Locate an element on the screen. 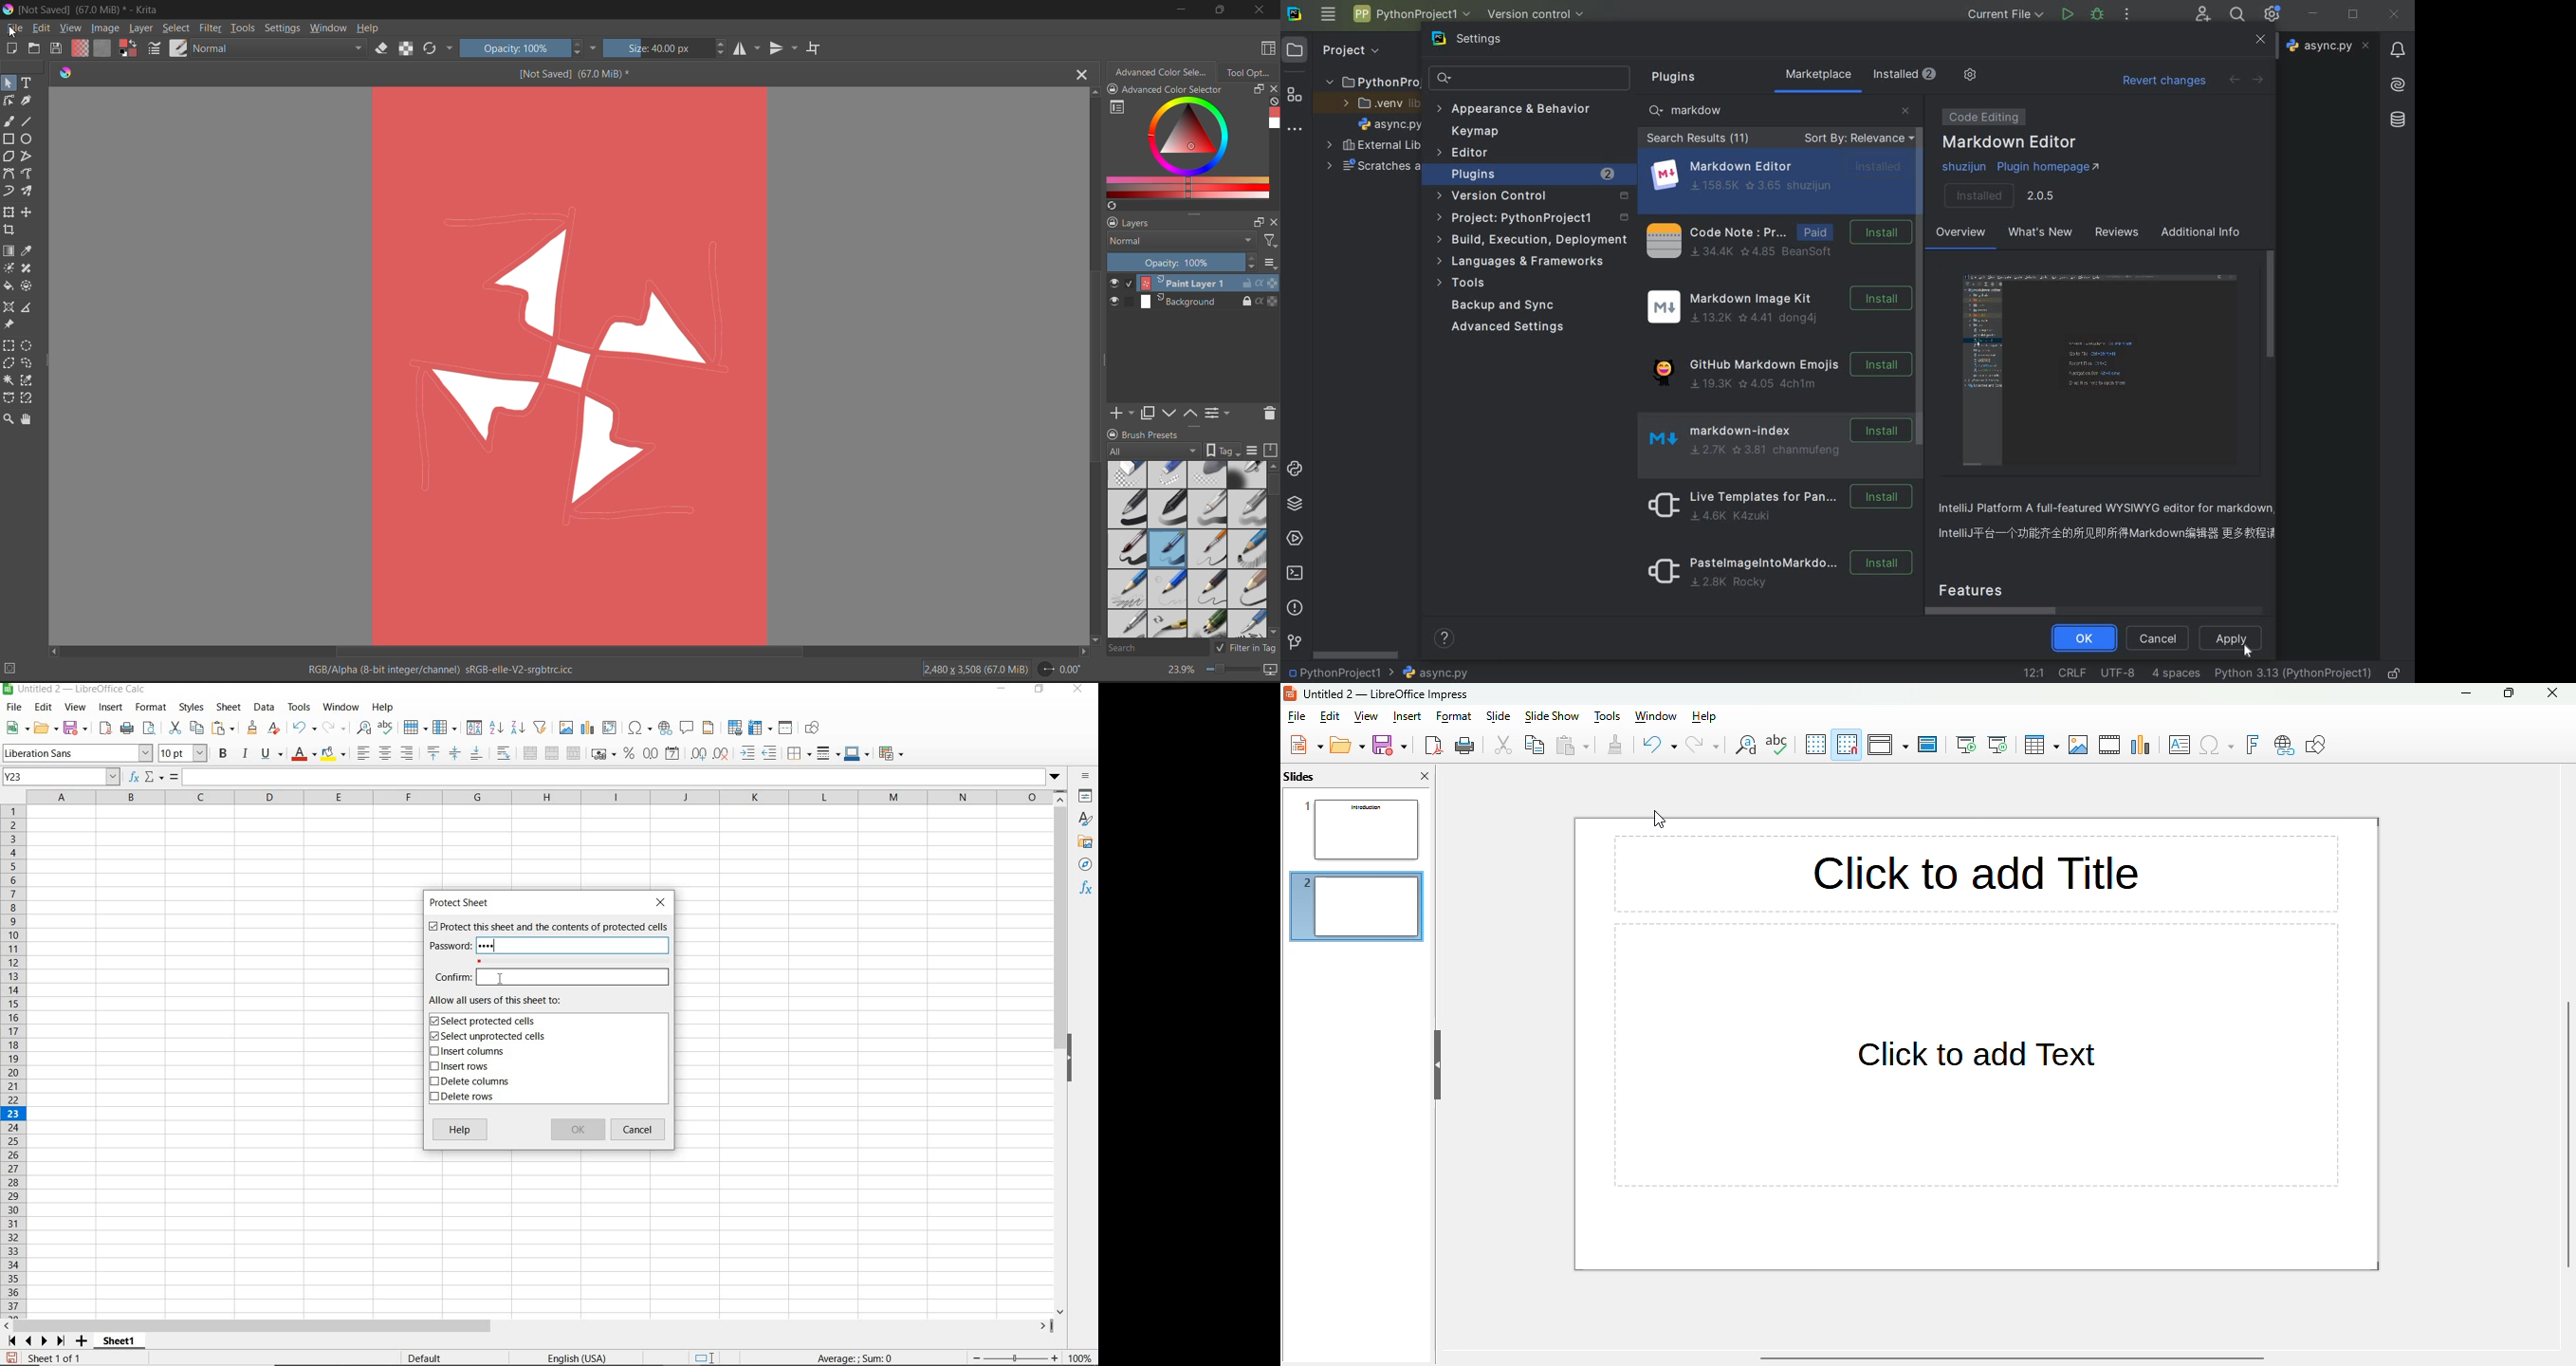  clear all color history is located at coordinates (1271, 101).